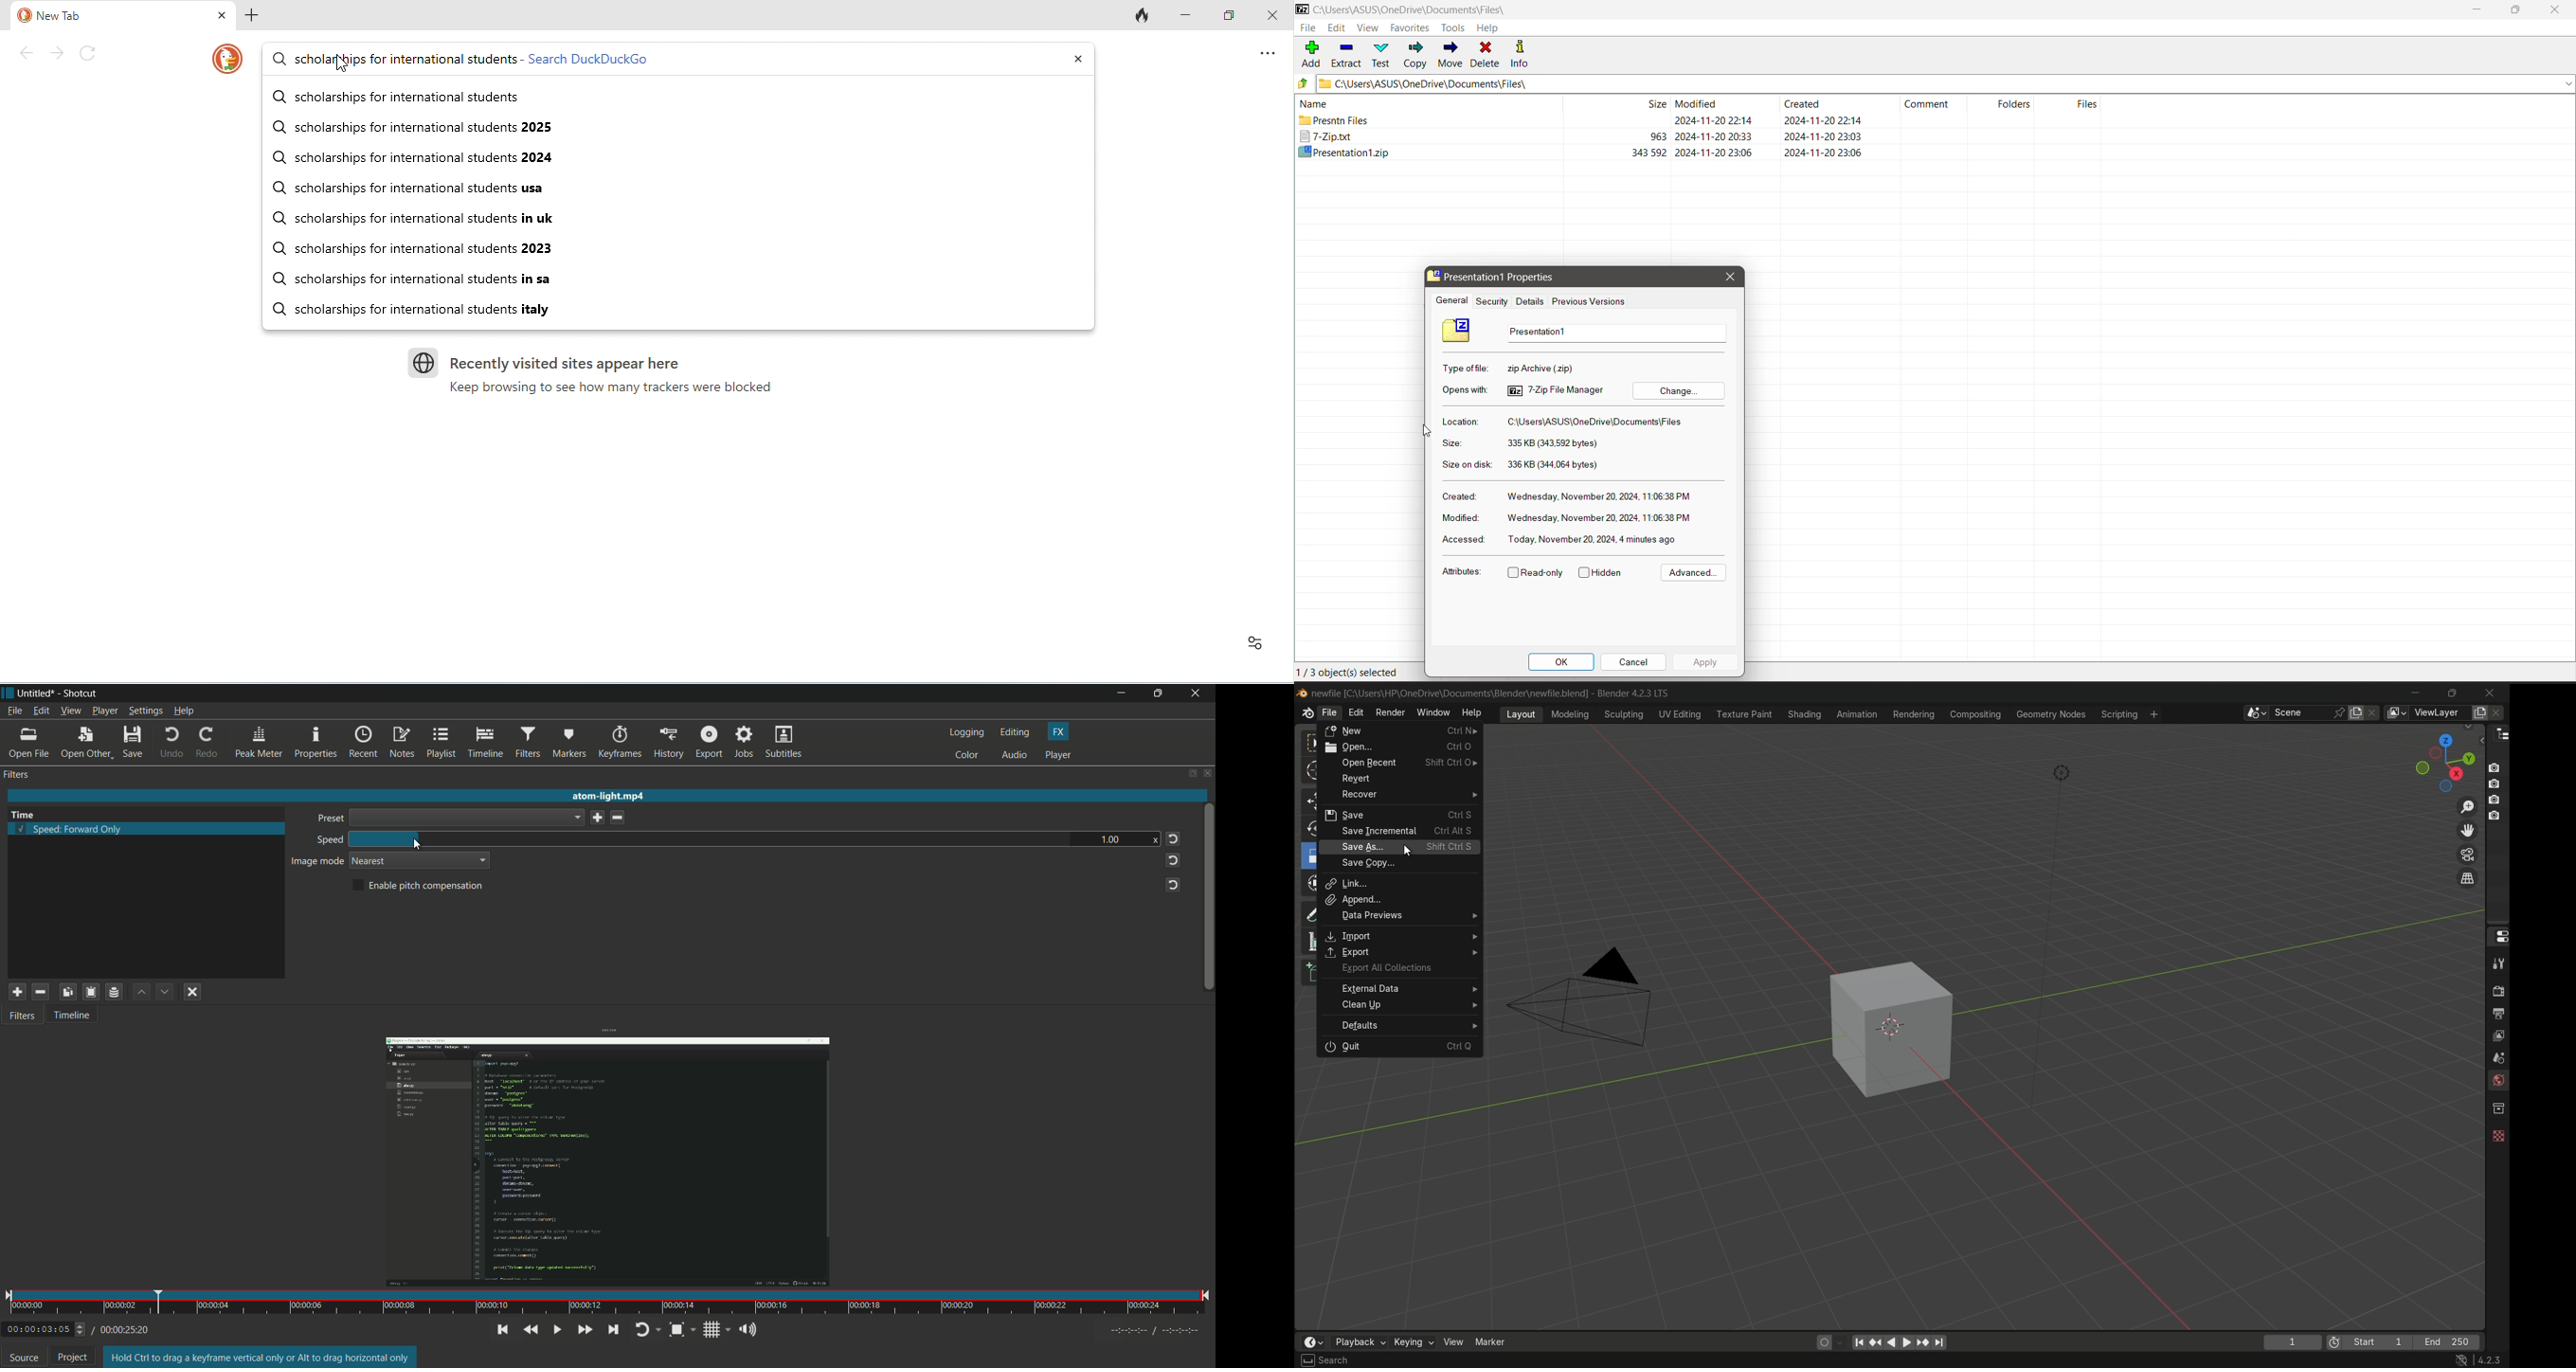 The width and height of the screenshot is (2576, 1372). What do you see at coordinates (1450, 55) in the screenshot?
I see `Move` at bounding box center [1450, 55].